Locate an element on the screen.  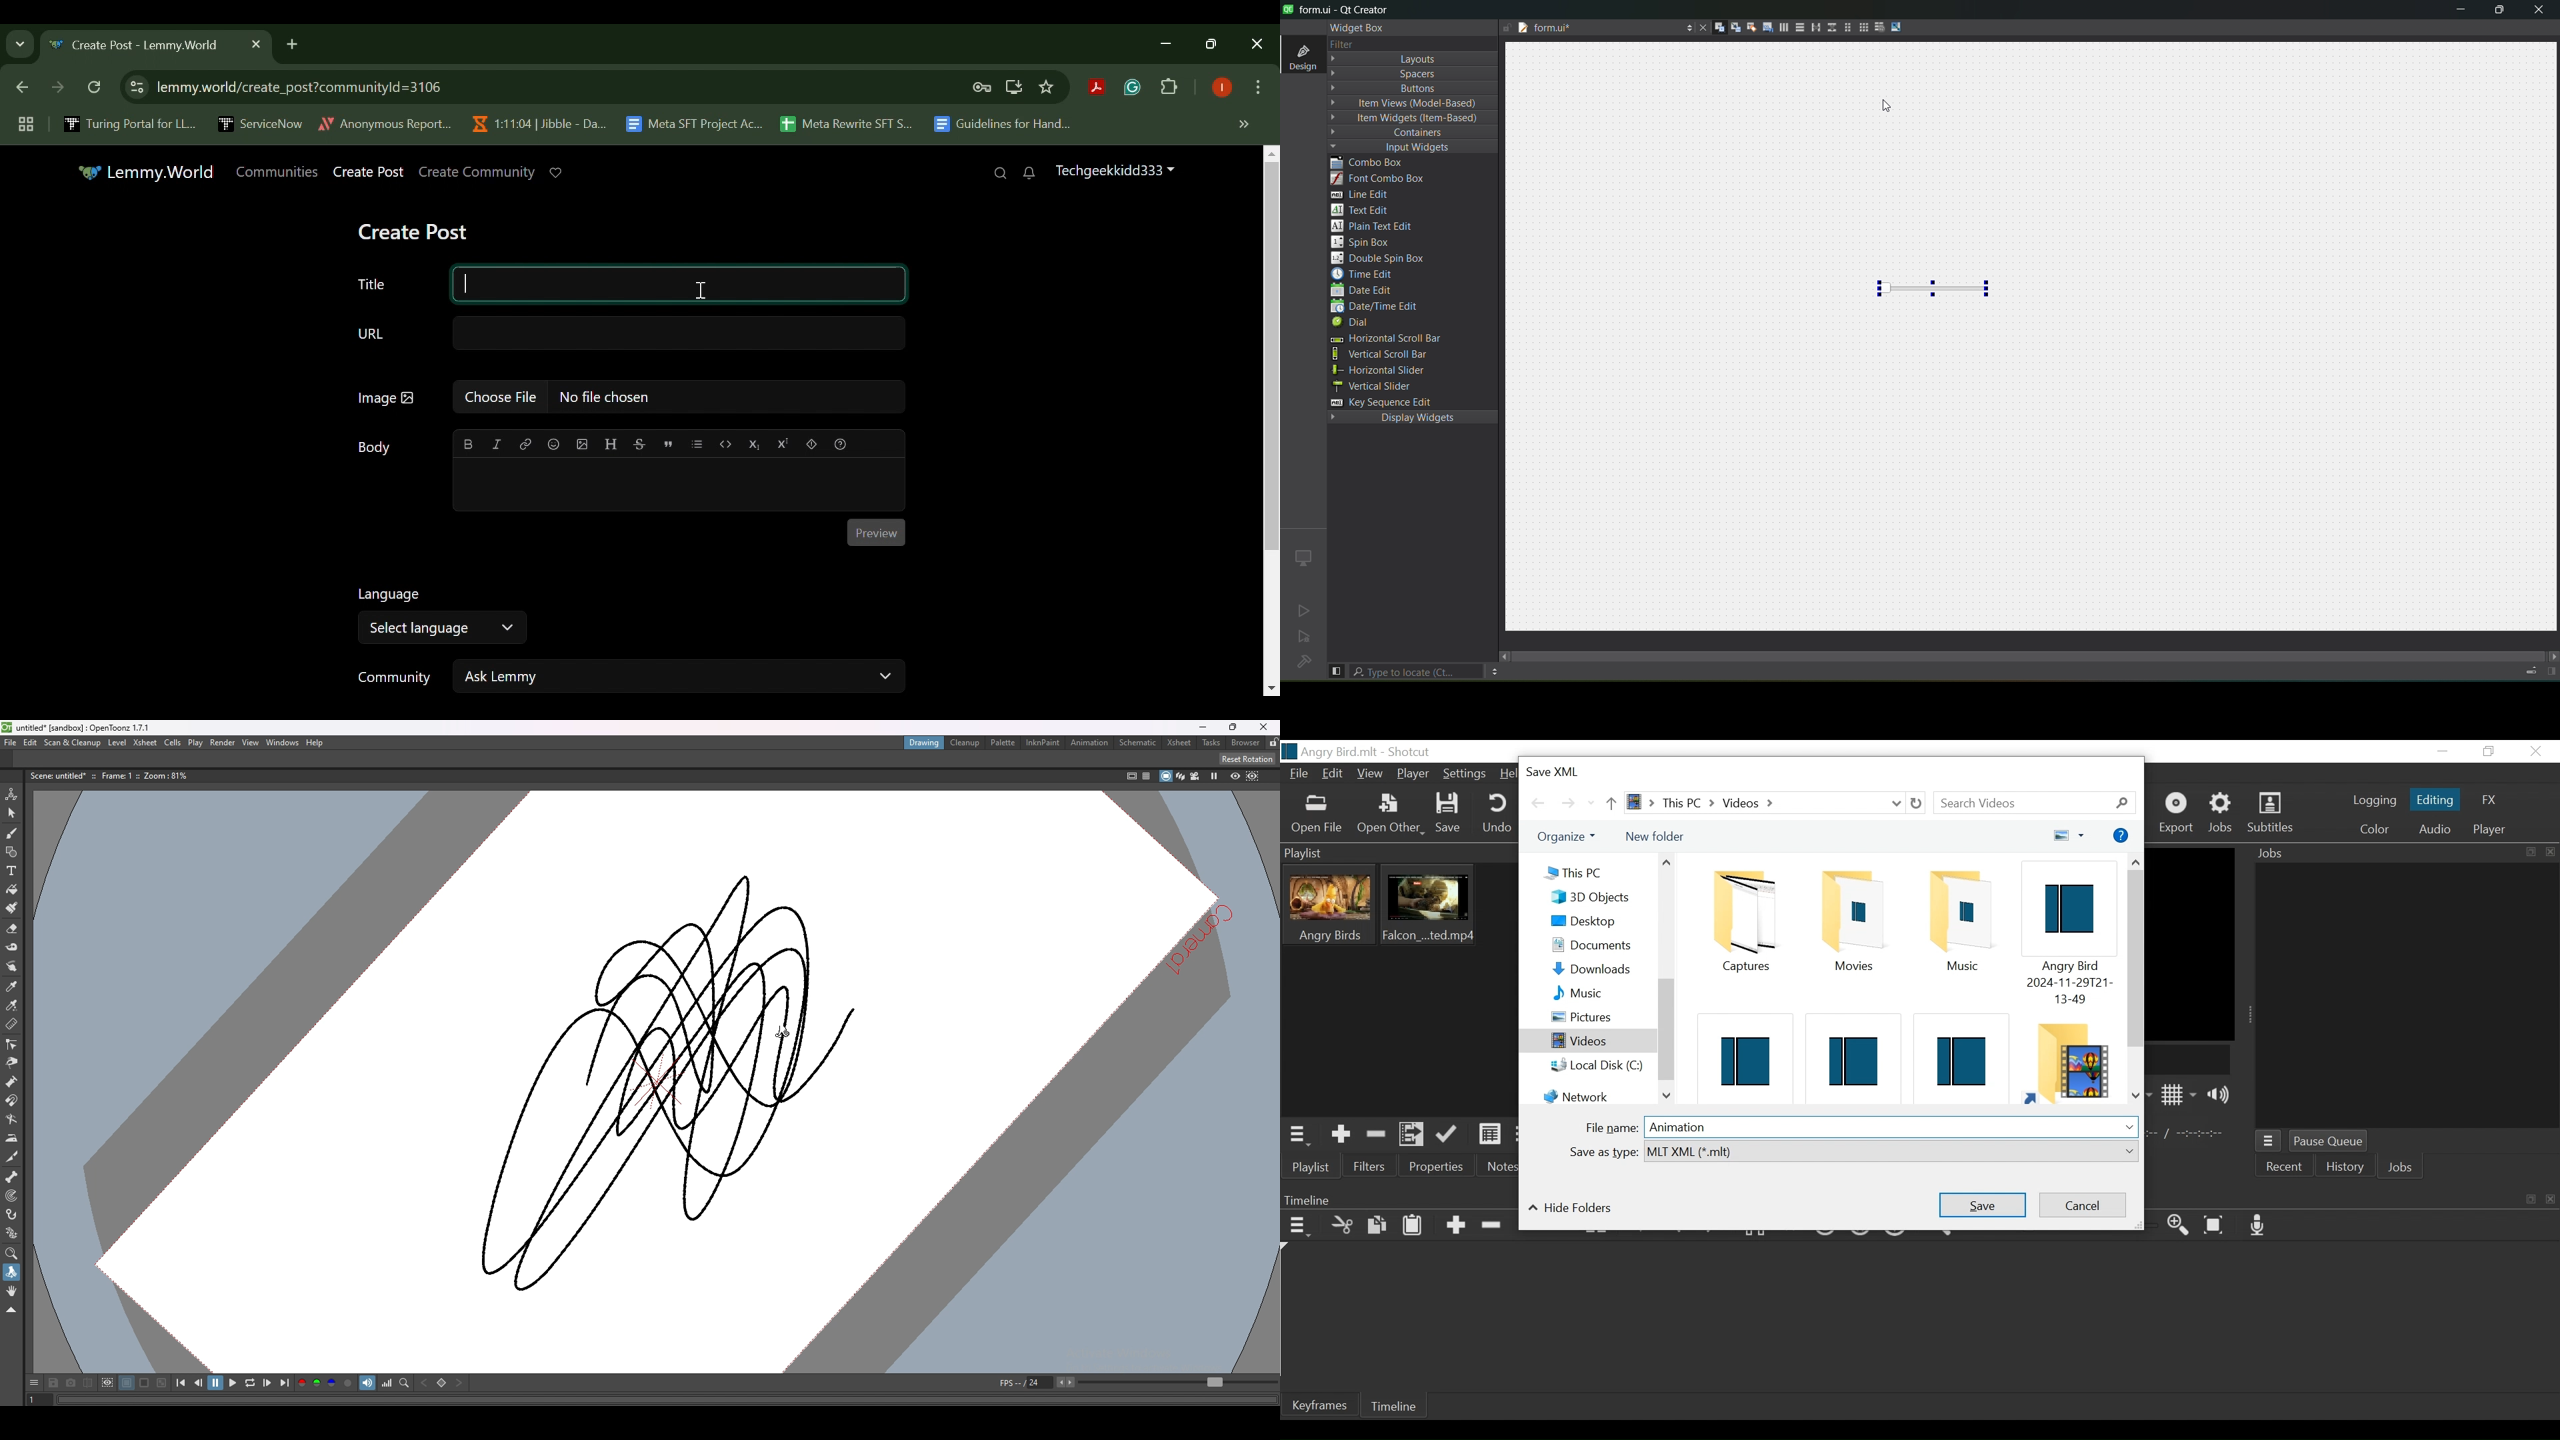
animation is located at coordinates (1090, 743).